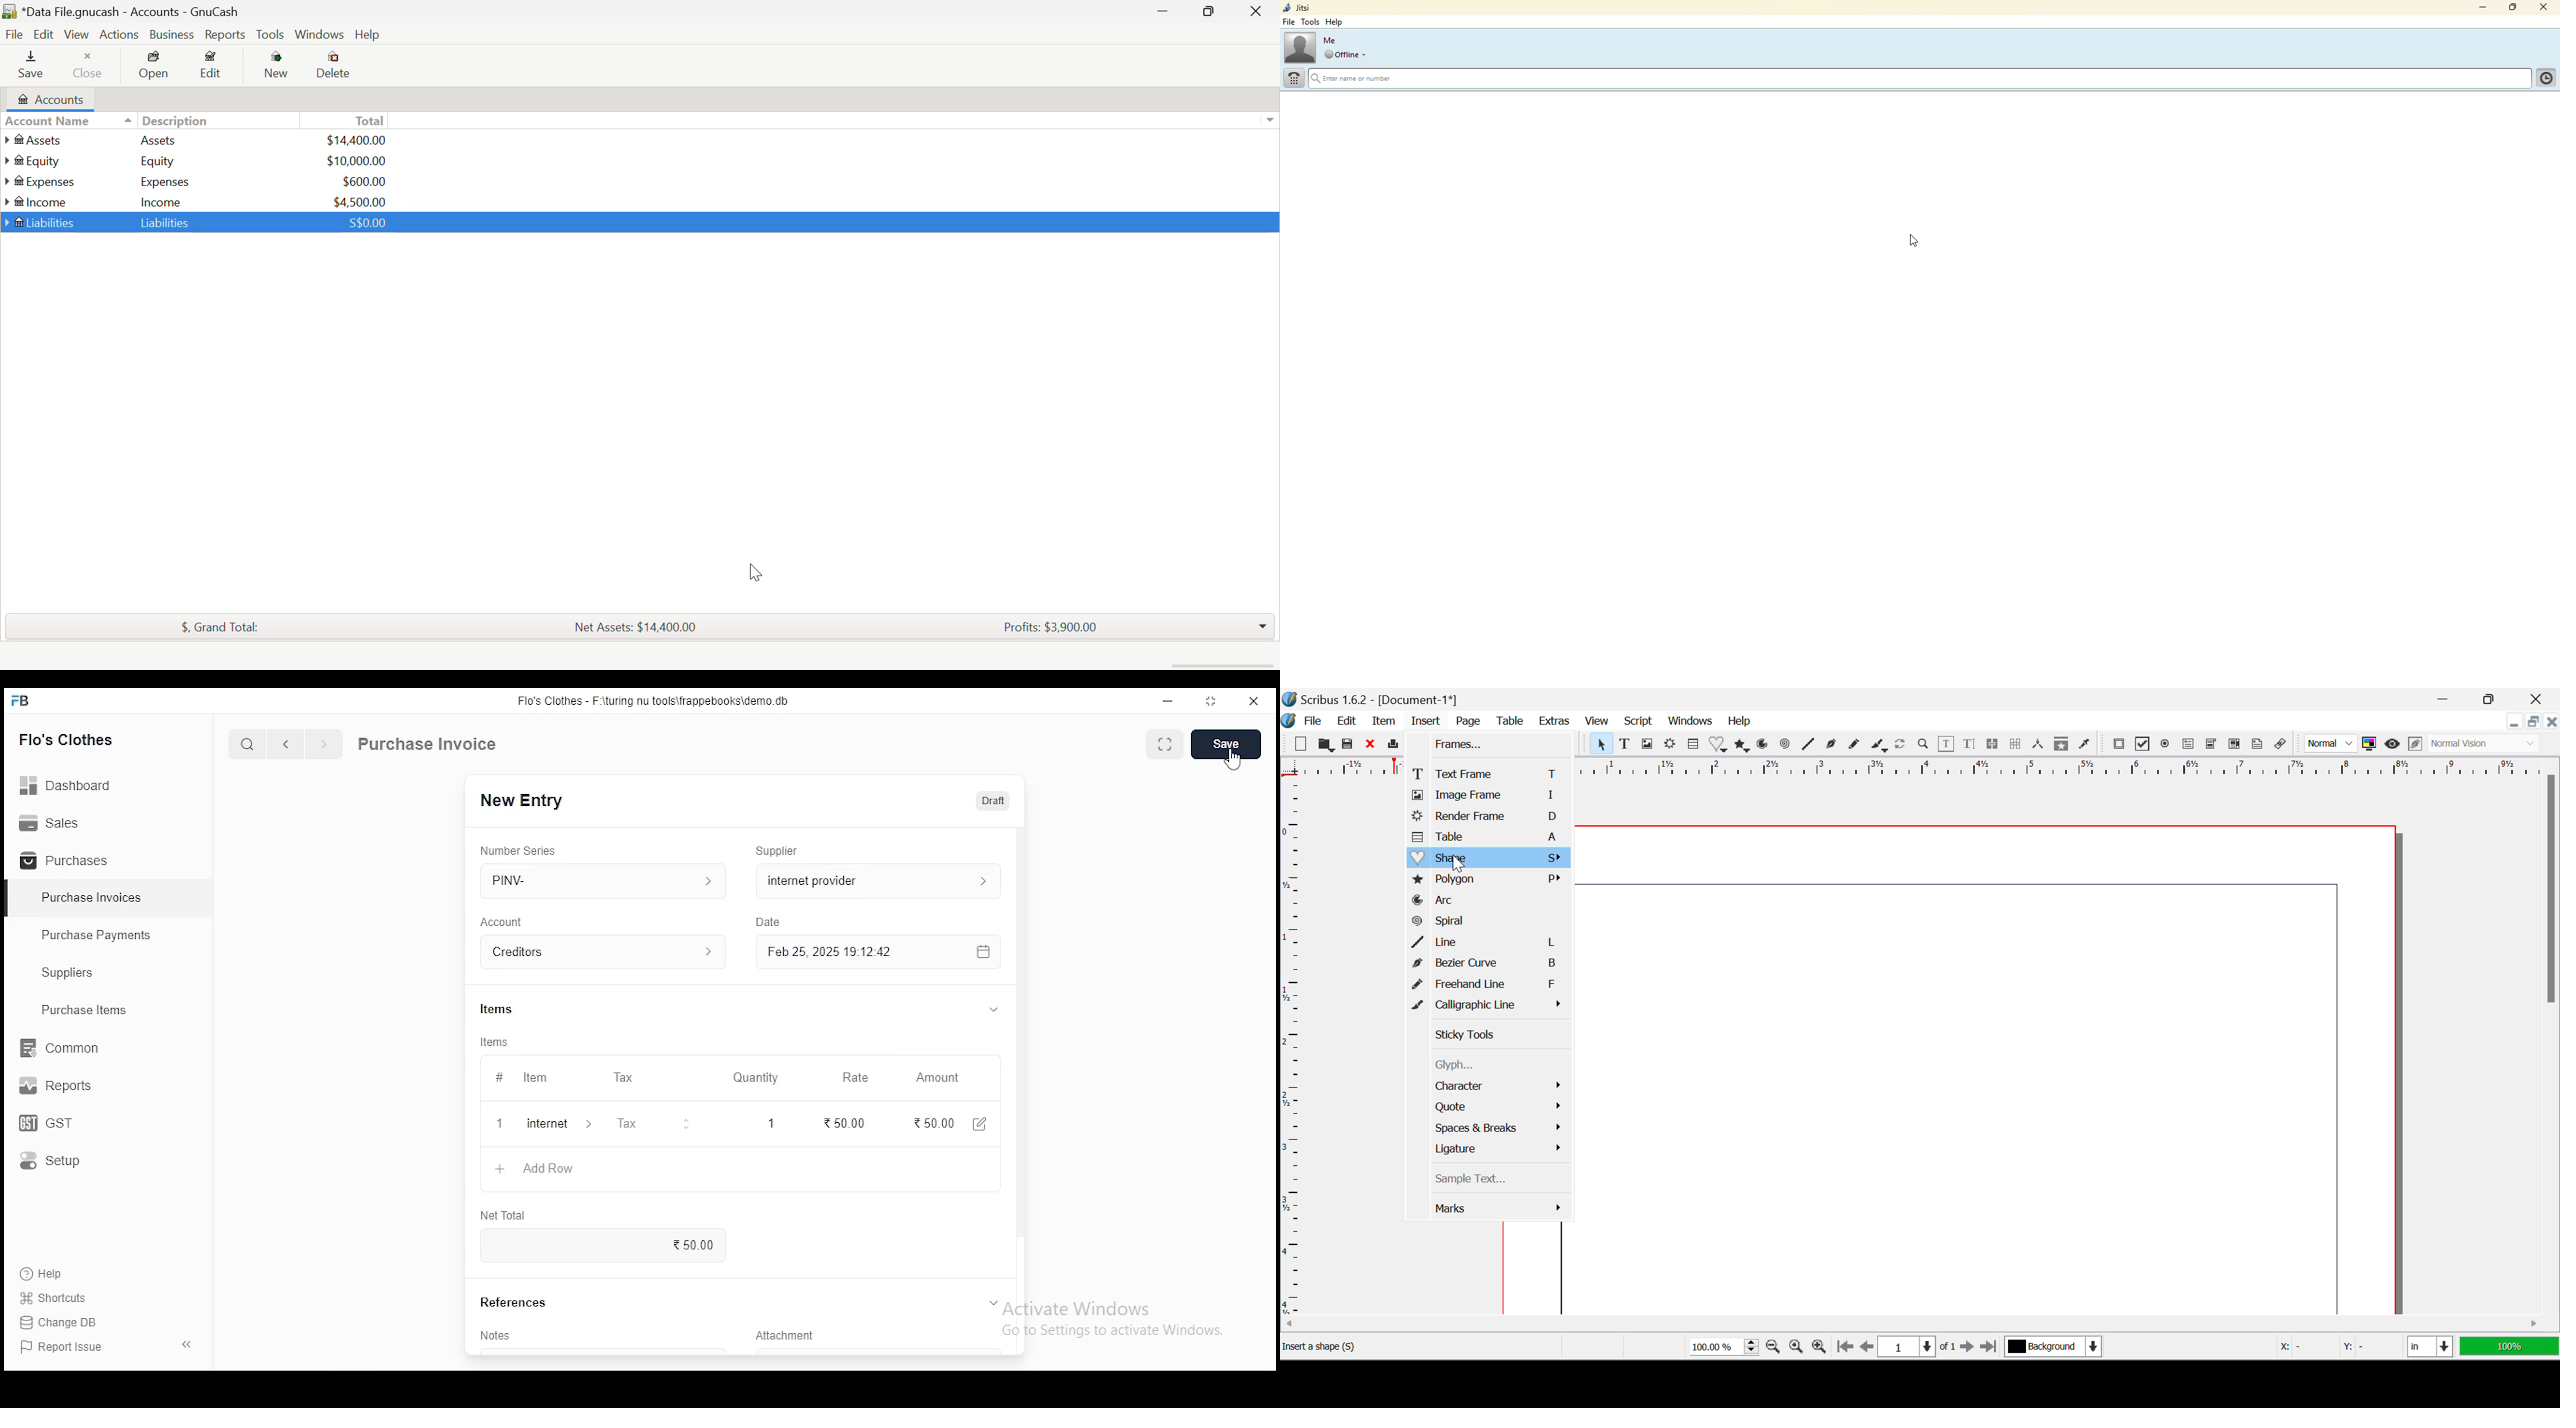  I want to click on Zoom Out, so click(1773, 1348).